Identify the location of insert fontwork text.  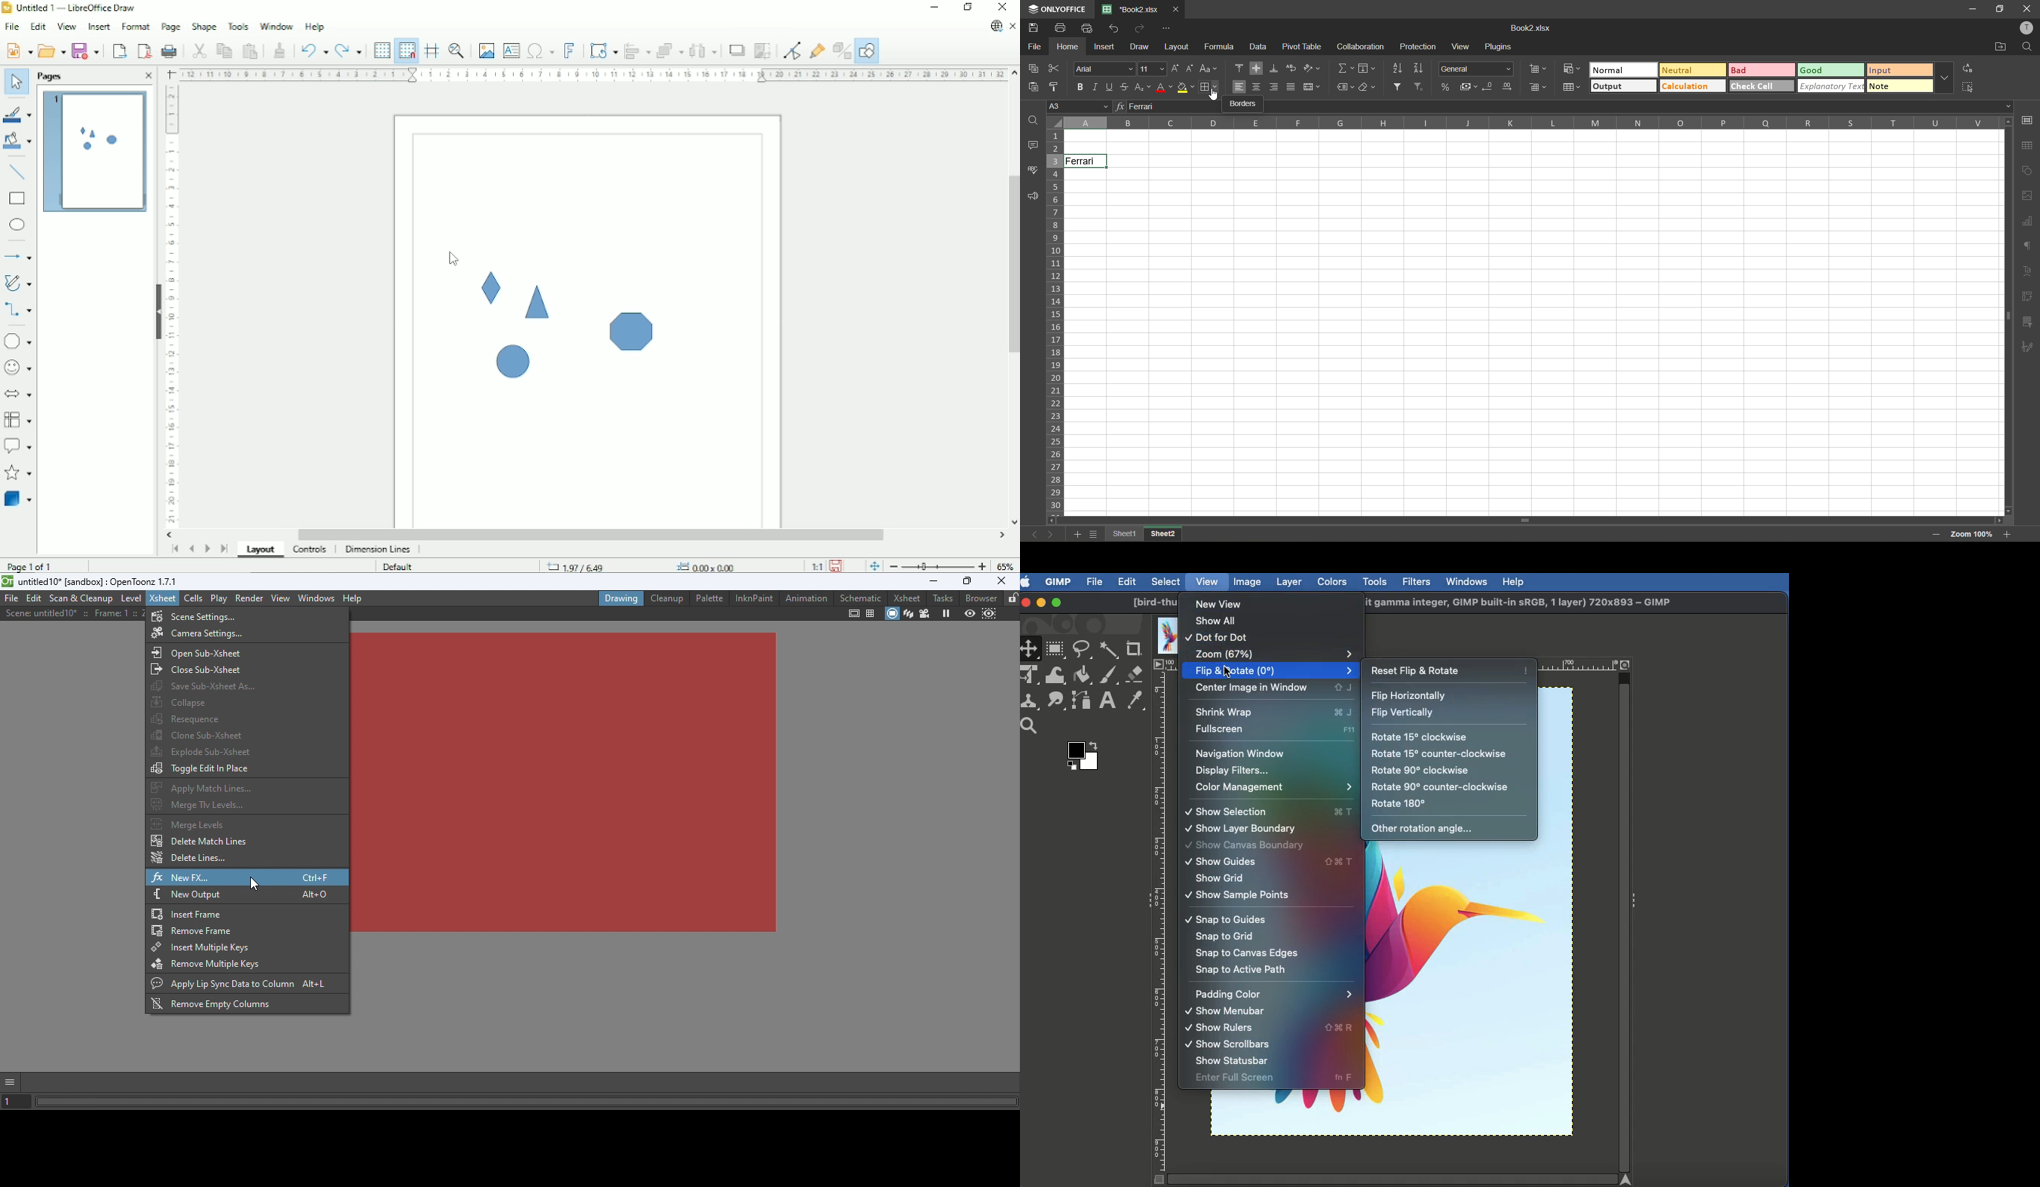
(570, 50).